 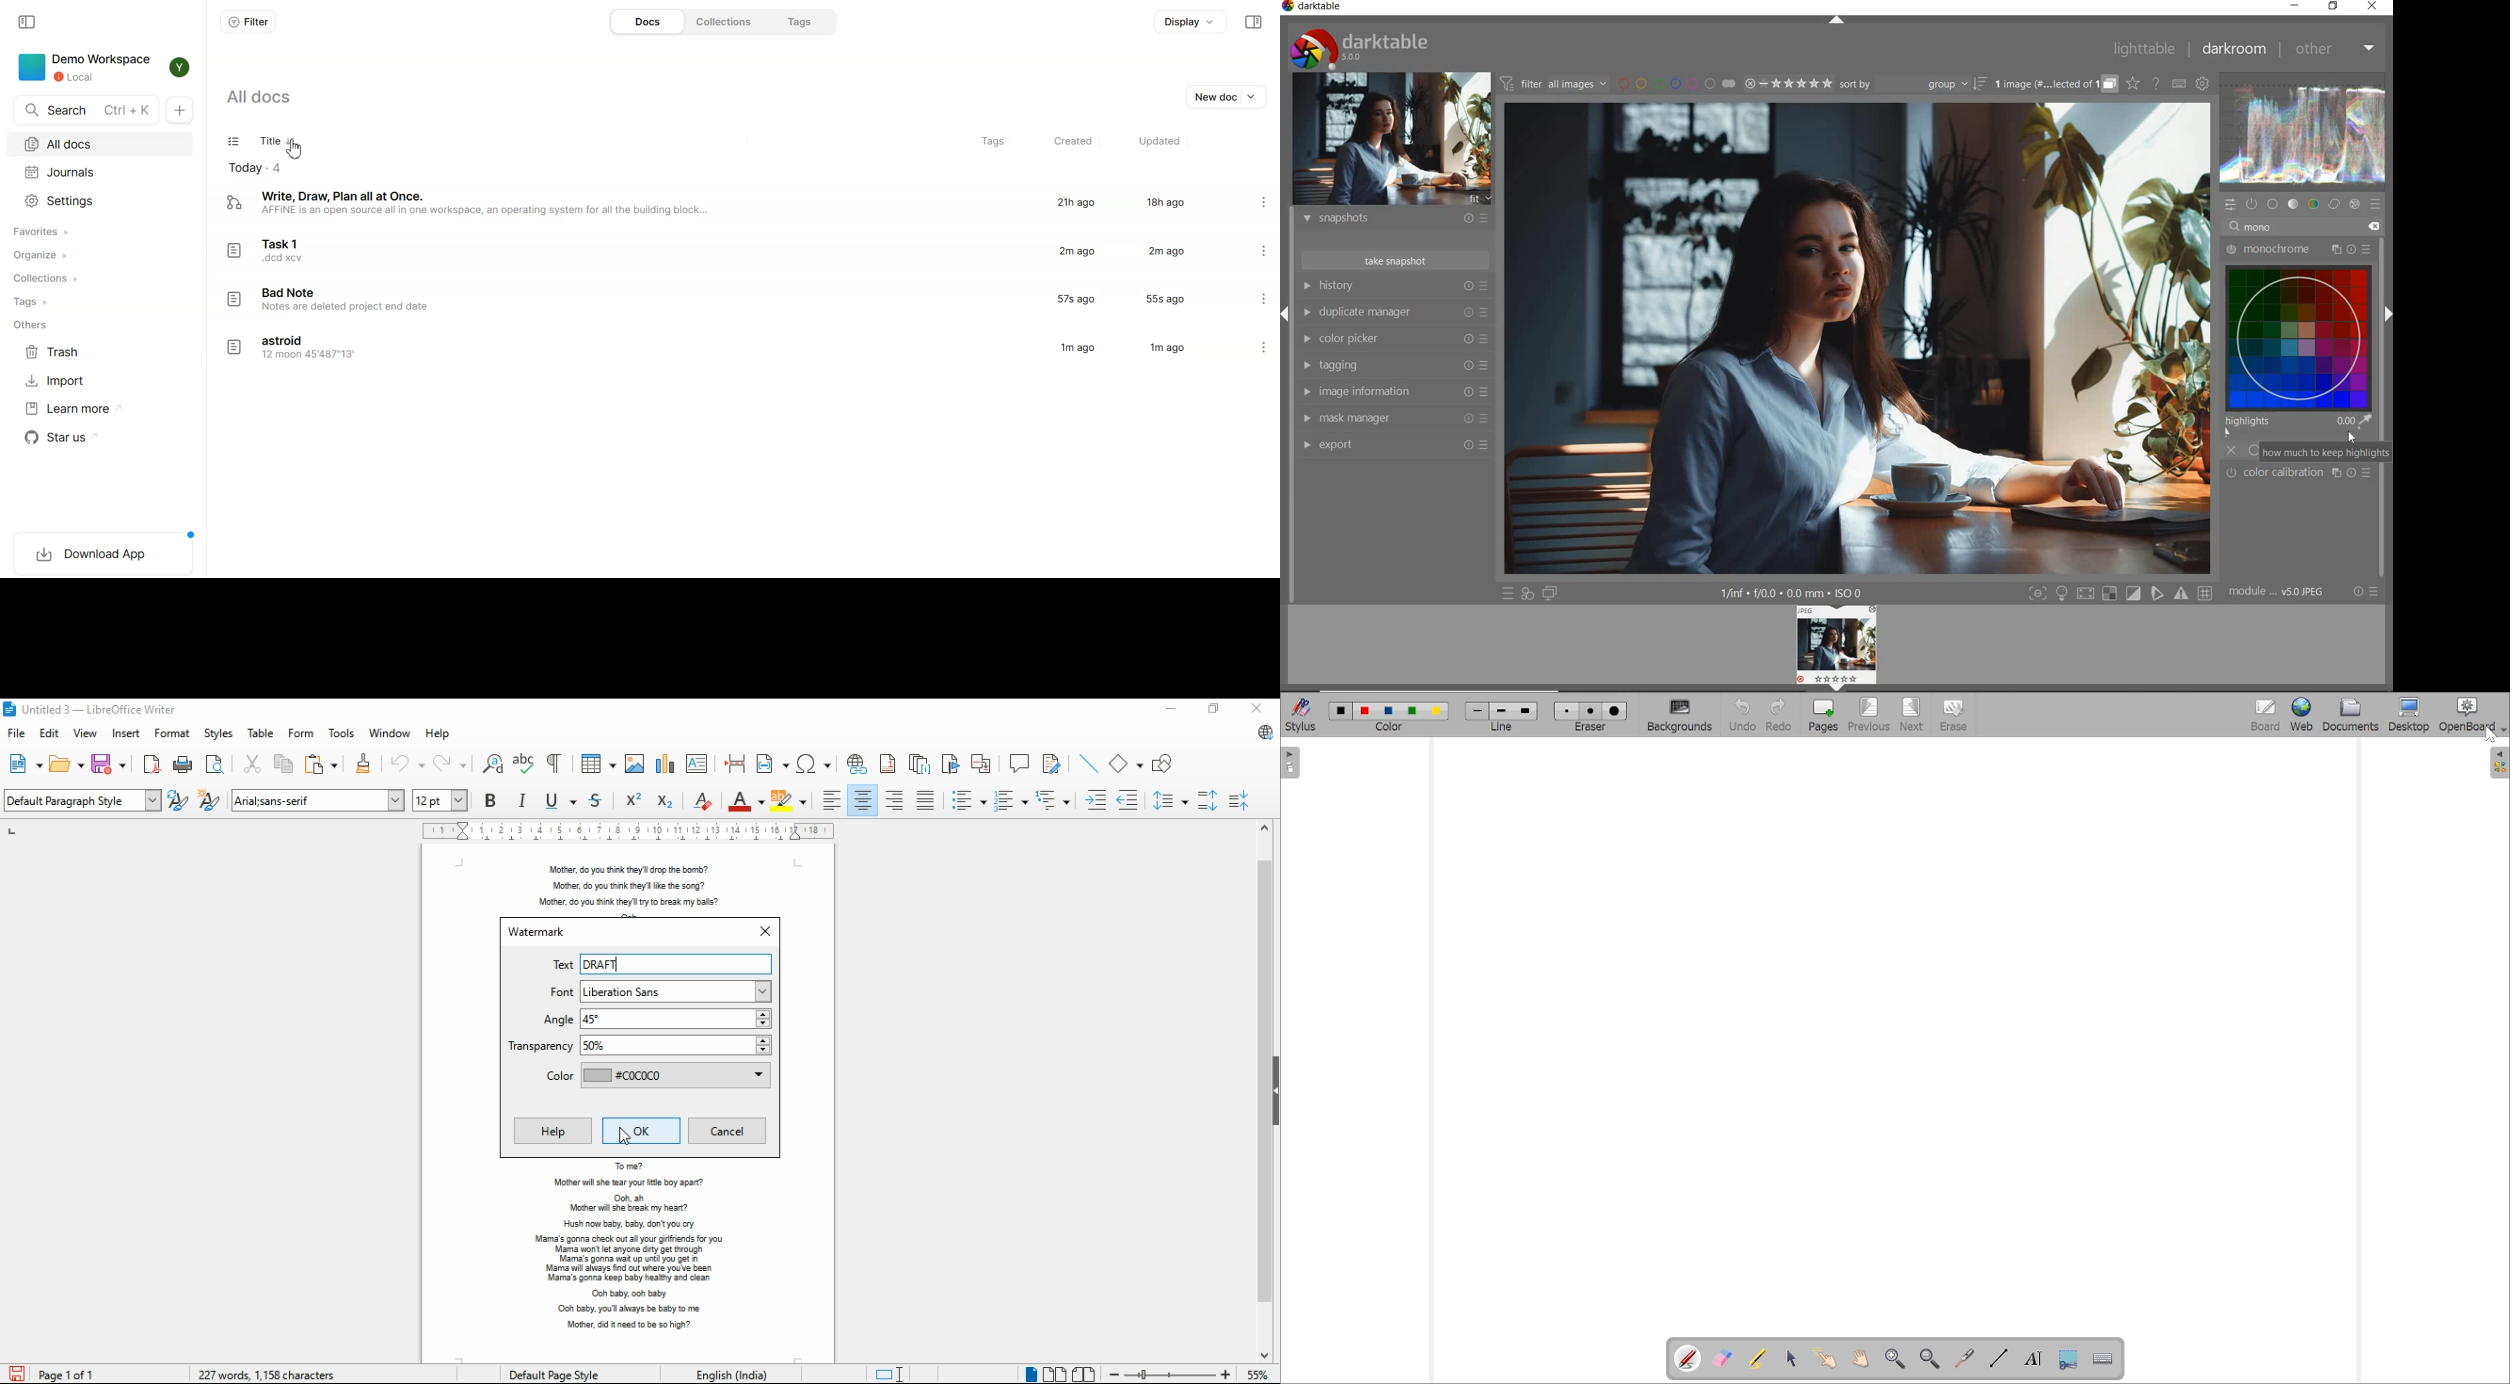 What do you see at coordinates (2315, 203) in the screenshot?
I see `color` at bounding box center [2315, 203].